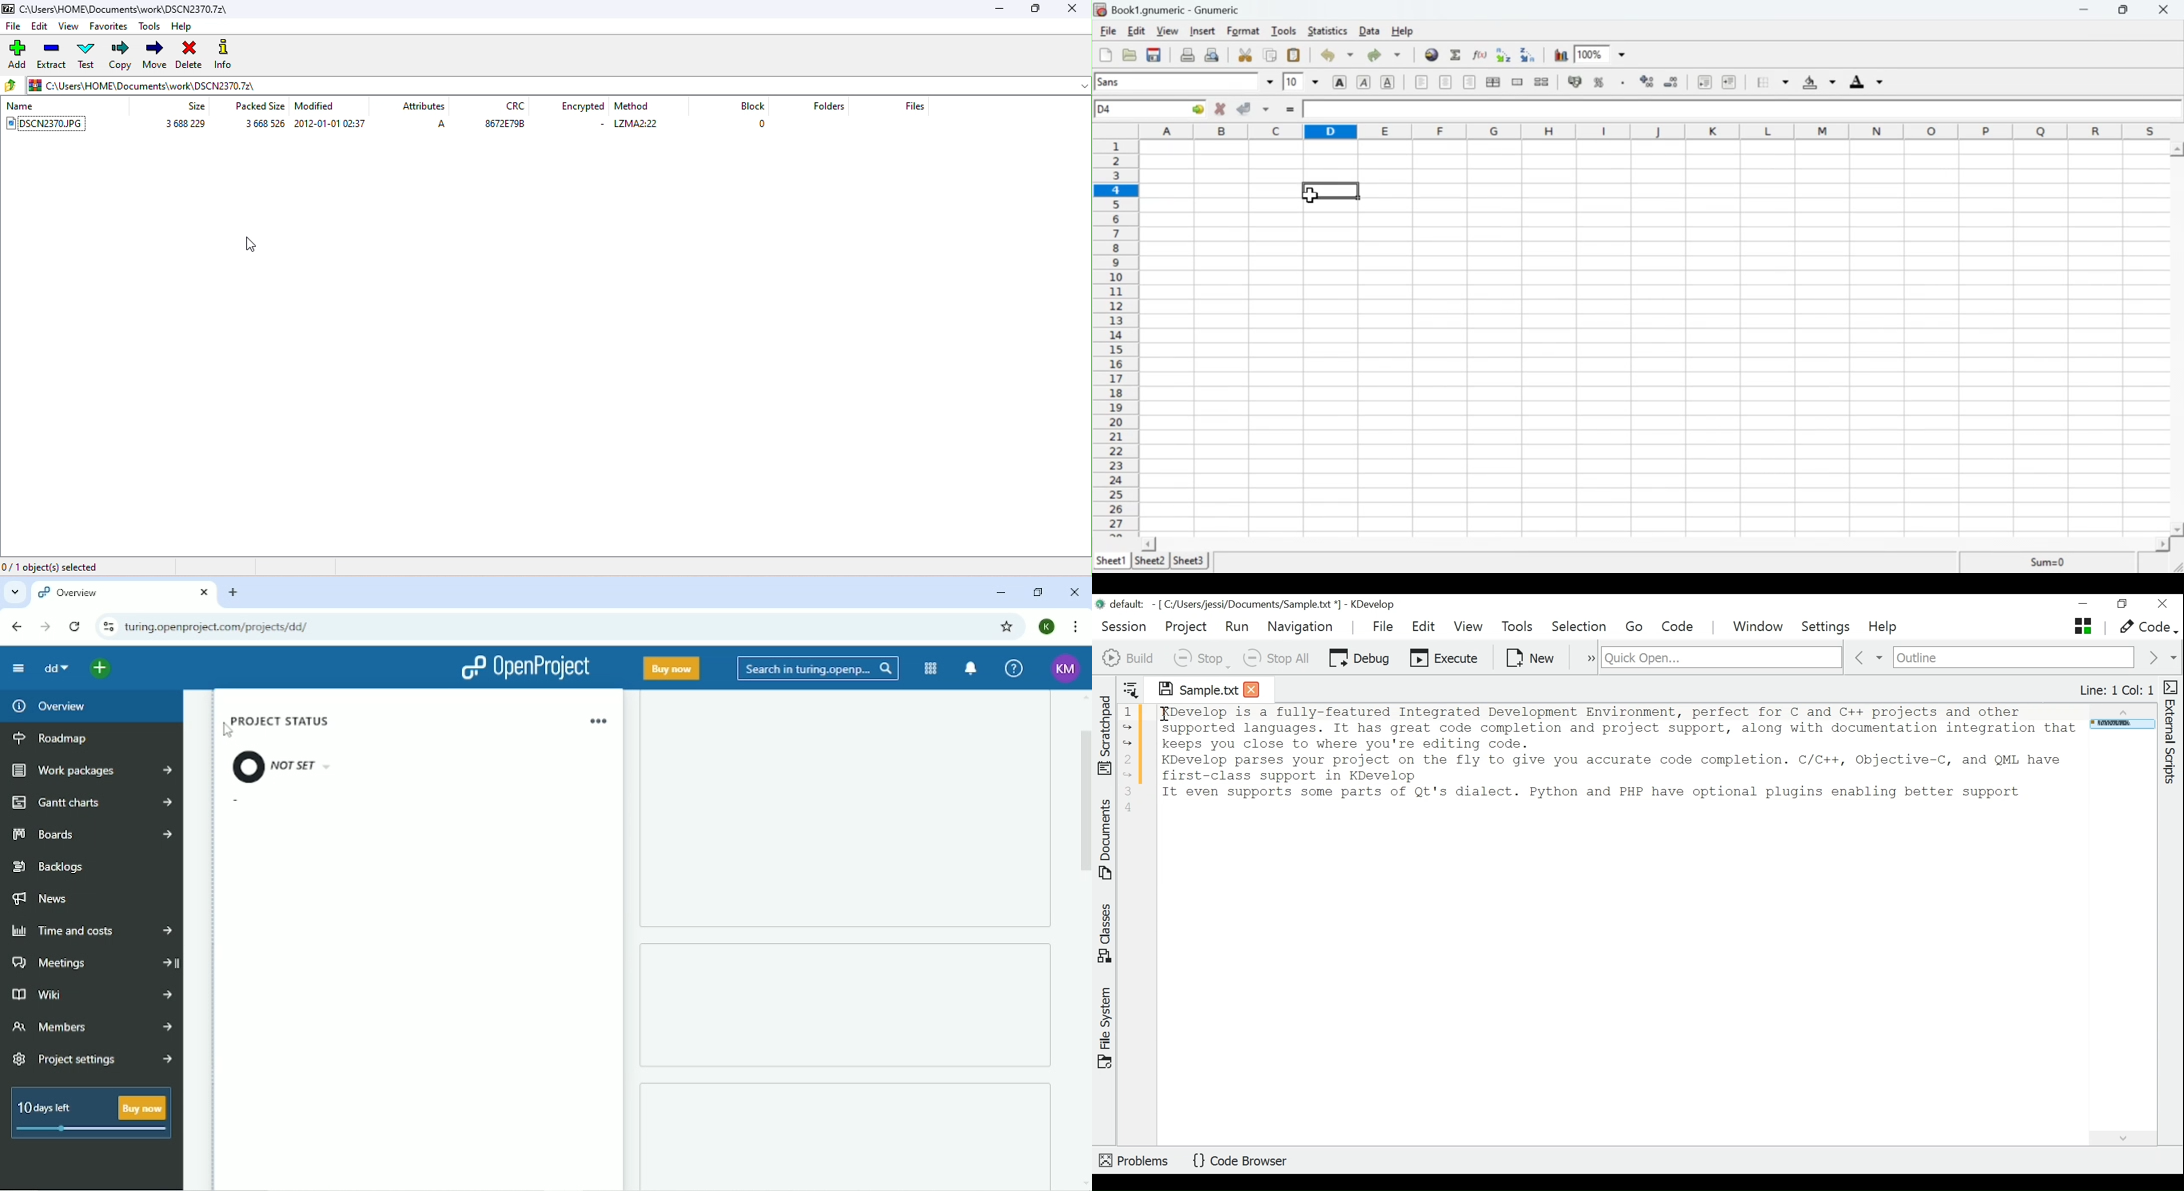 The width and height of the screenshot is (2184, 1204). What do you see at coordinates (44, 899) in the screenshot?
I see `News` at bounding box center [44, 899].